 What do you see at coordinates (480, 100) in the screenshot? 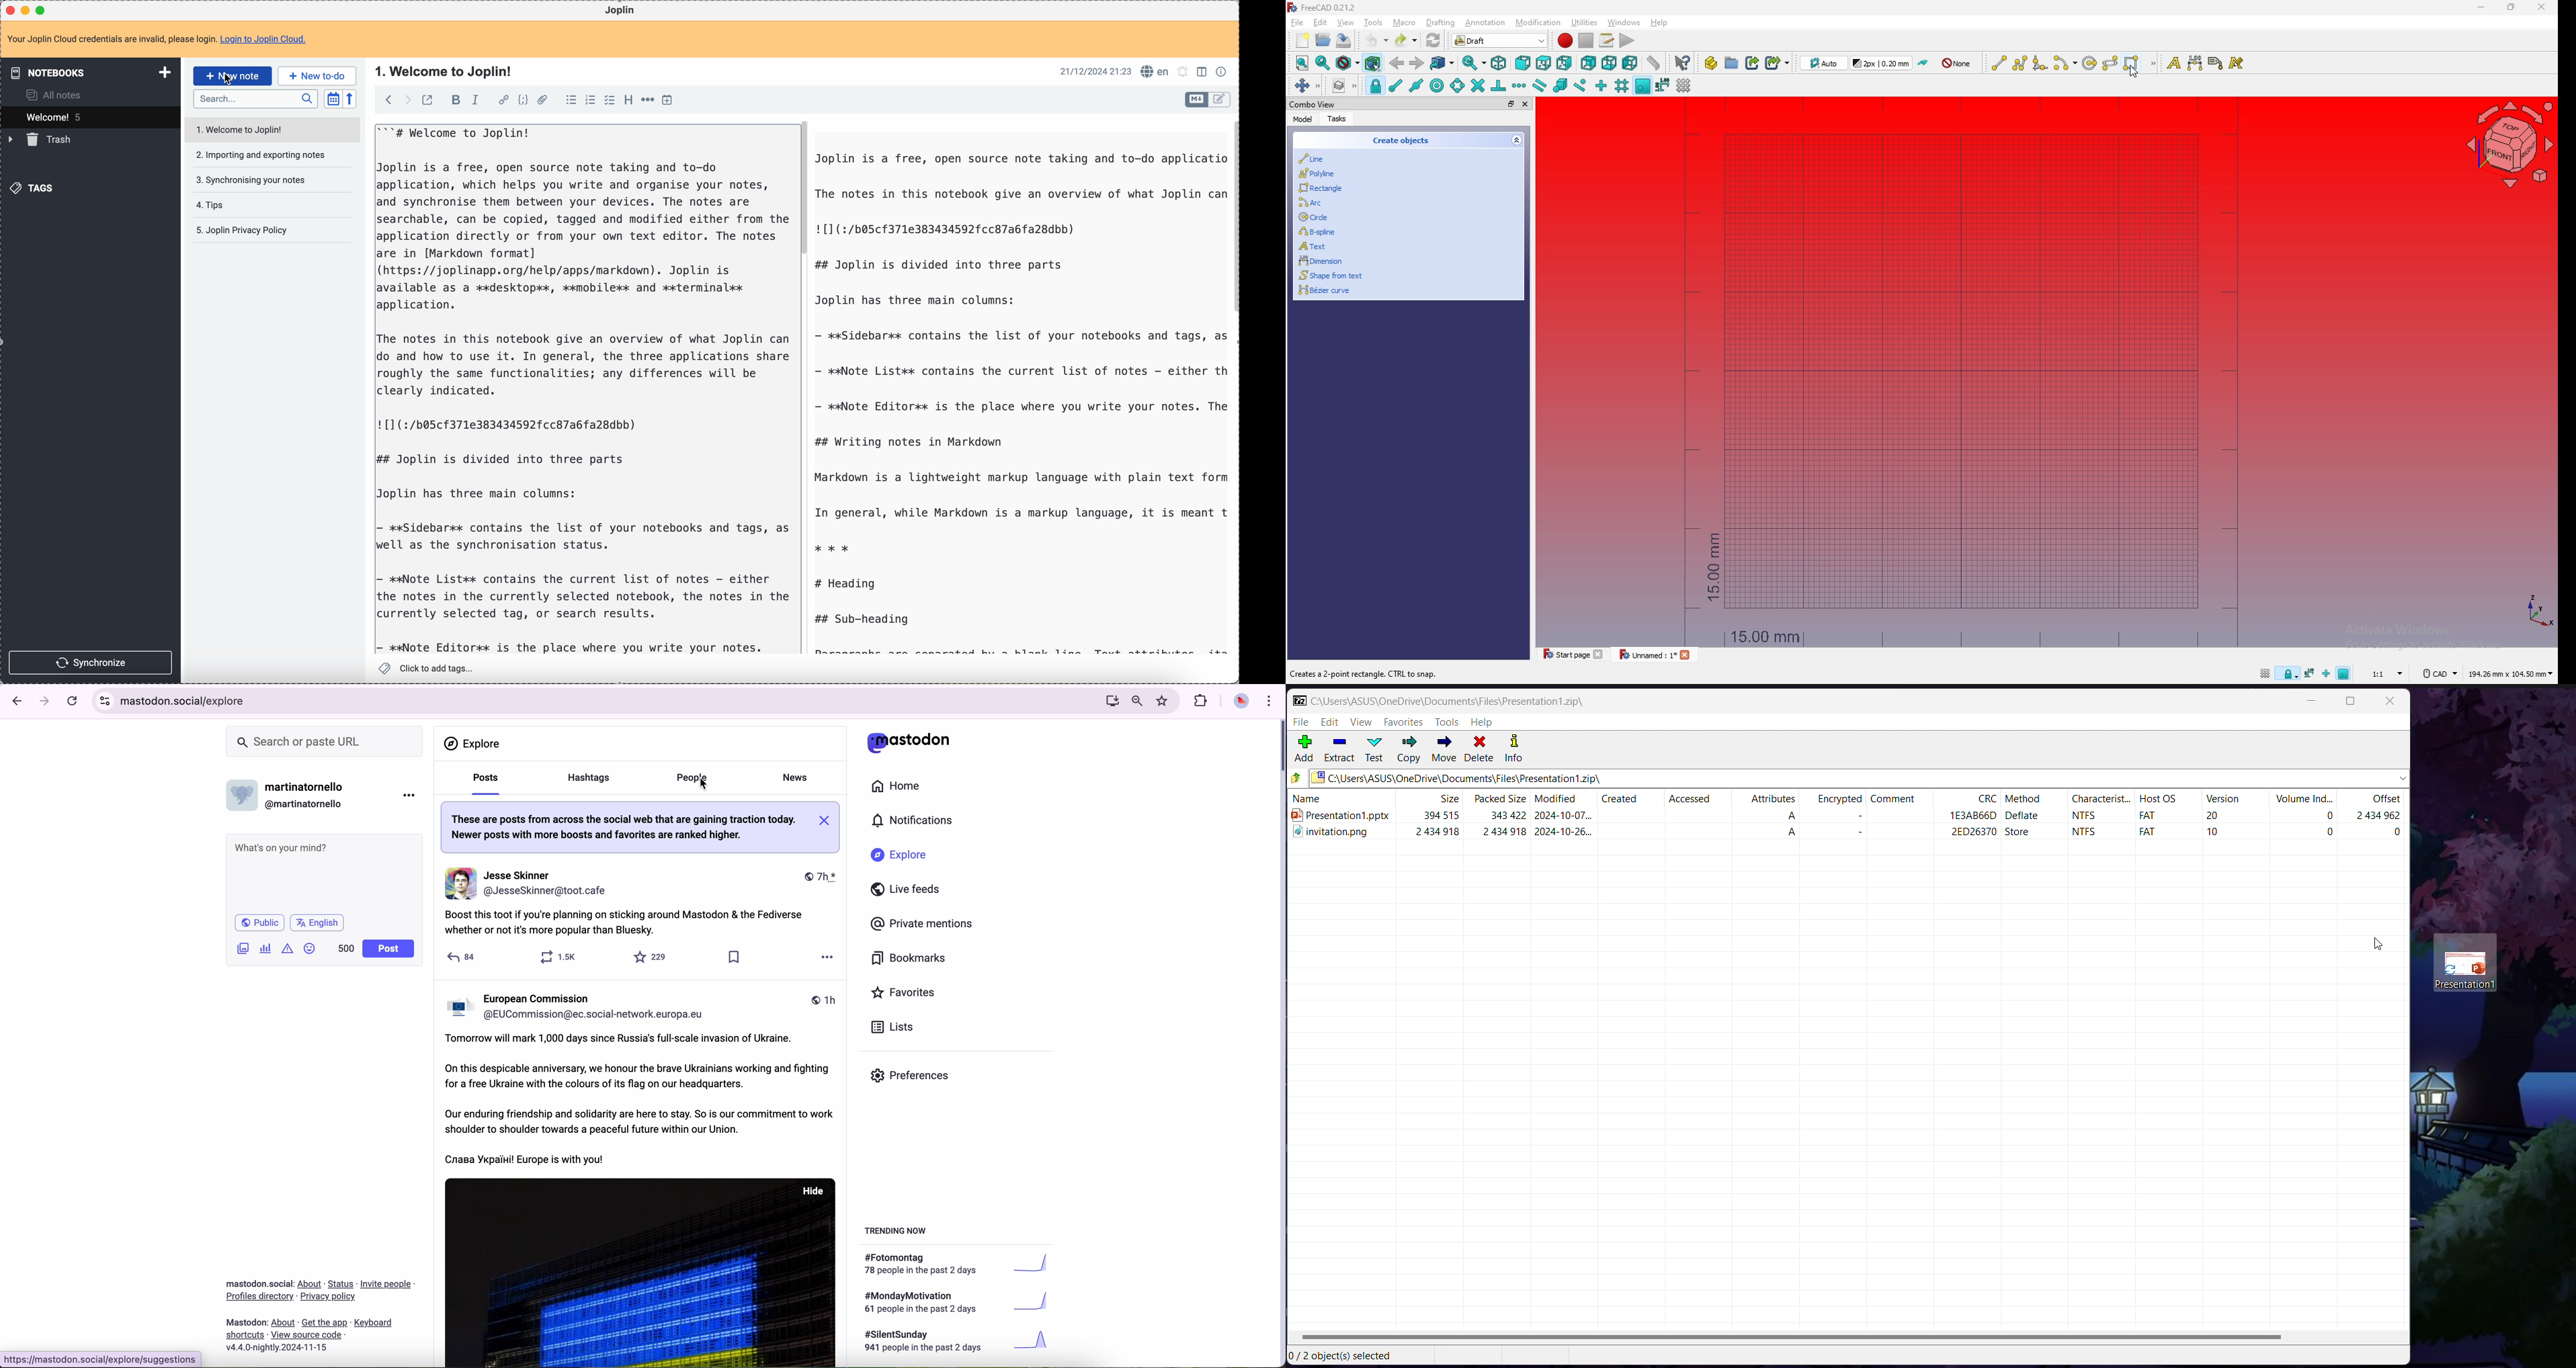
I see `italic` at bounding box center [480, 100].